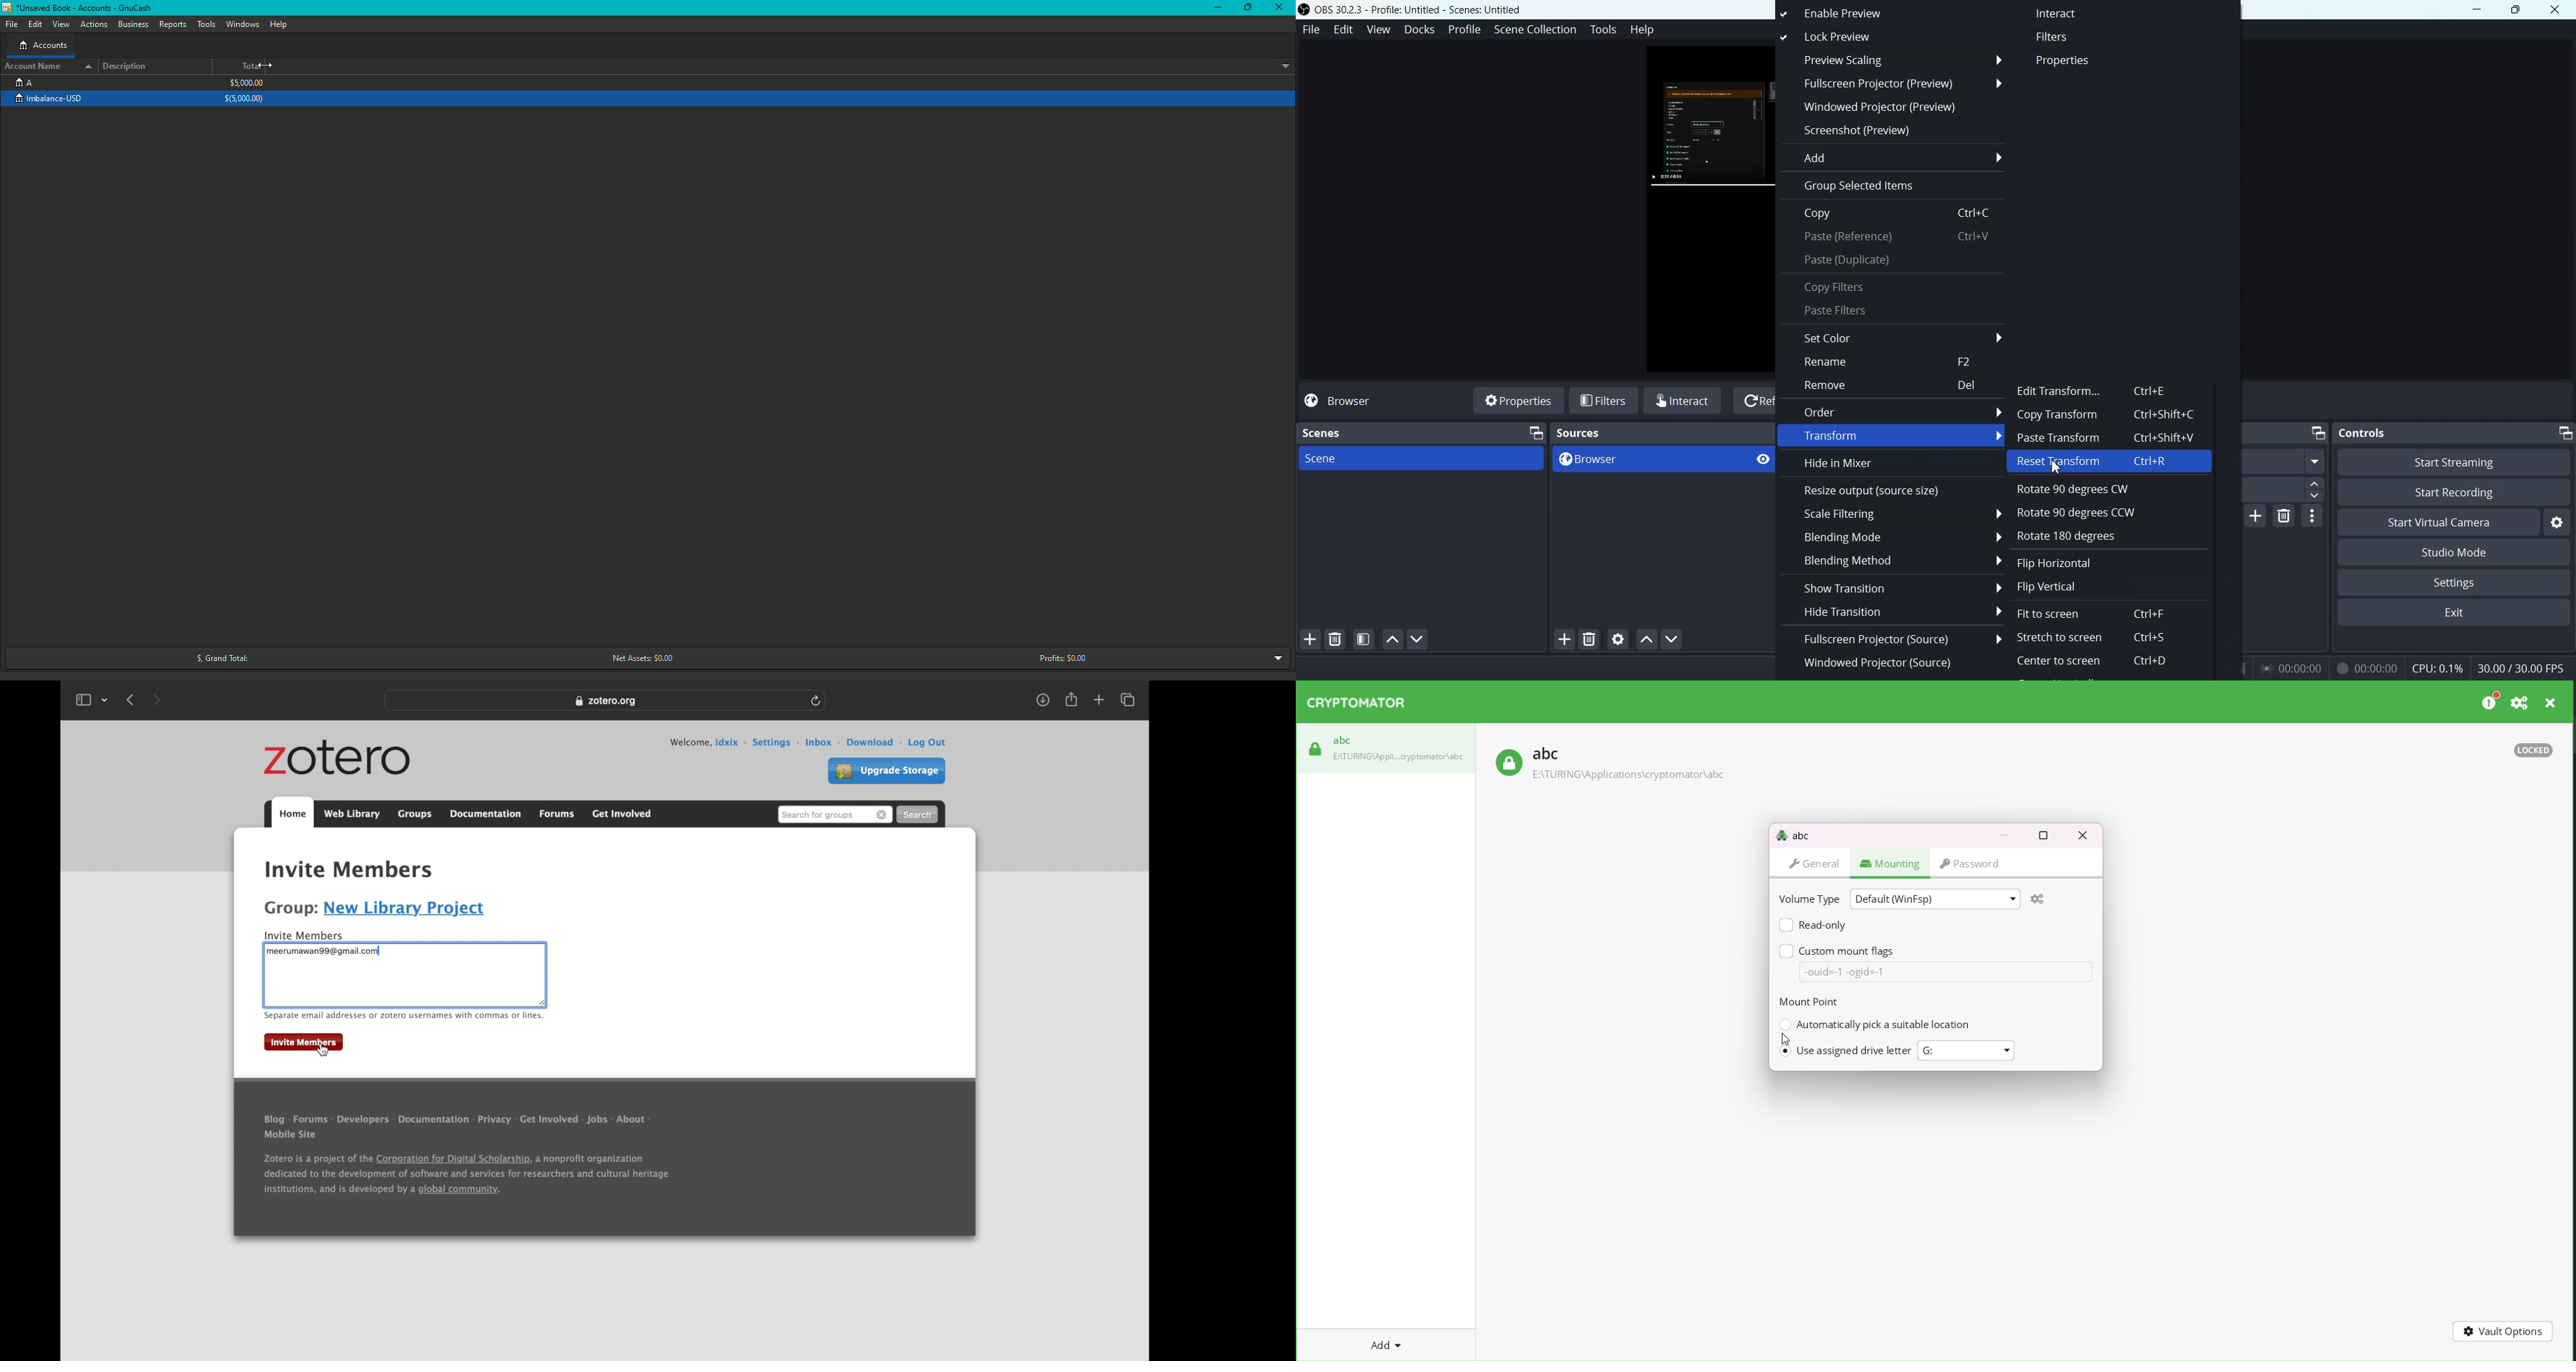 This screenshot has height=1372, width=2576. What do you see at coordinates (416, 813) in the screenshot?
I see `groups` at bounding box center [416, 813].